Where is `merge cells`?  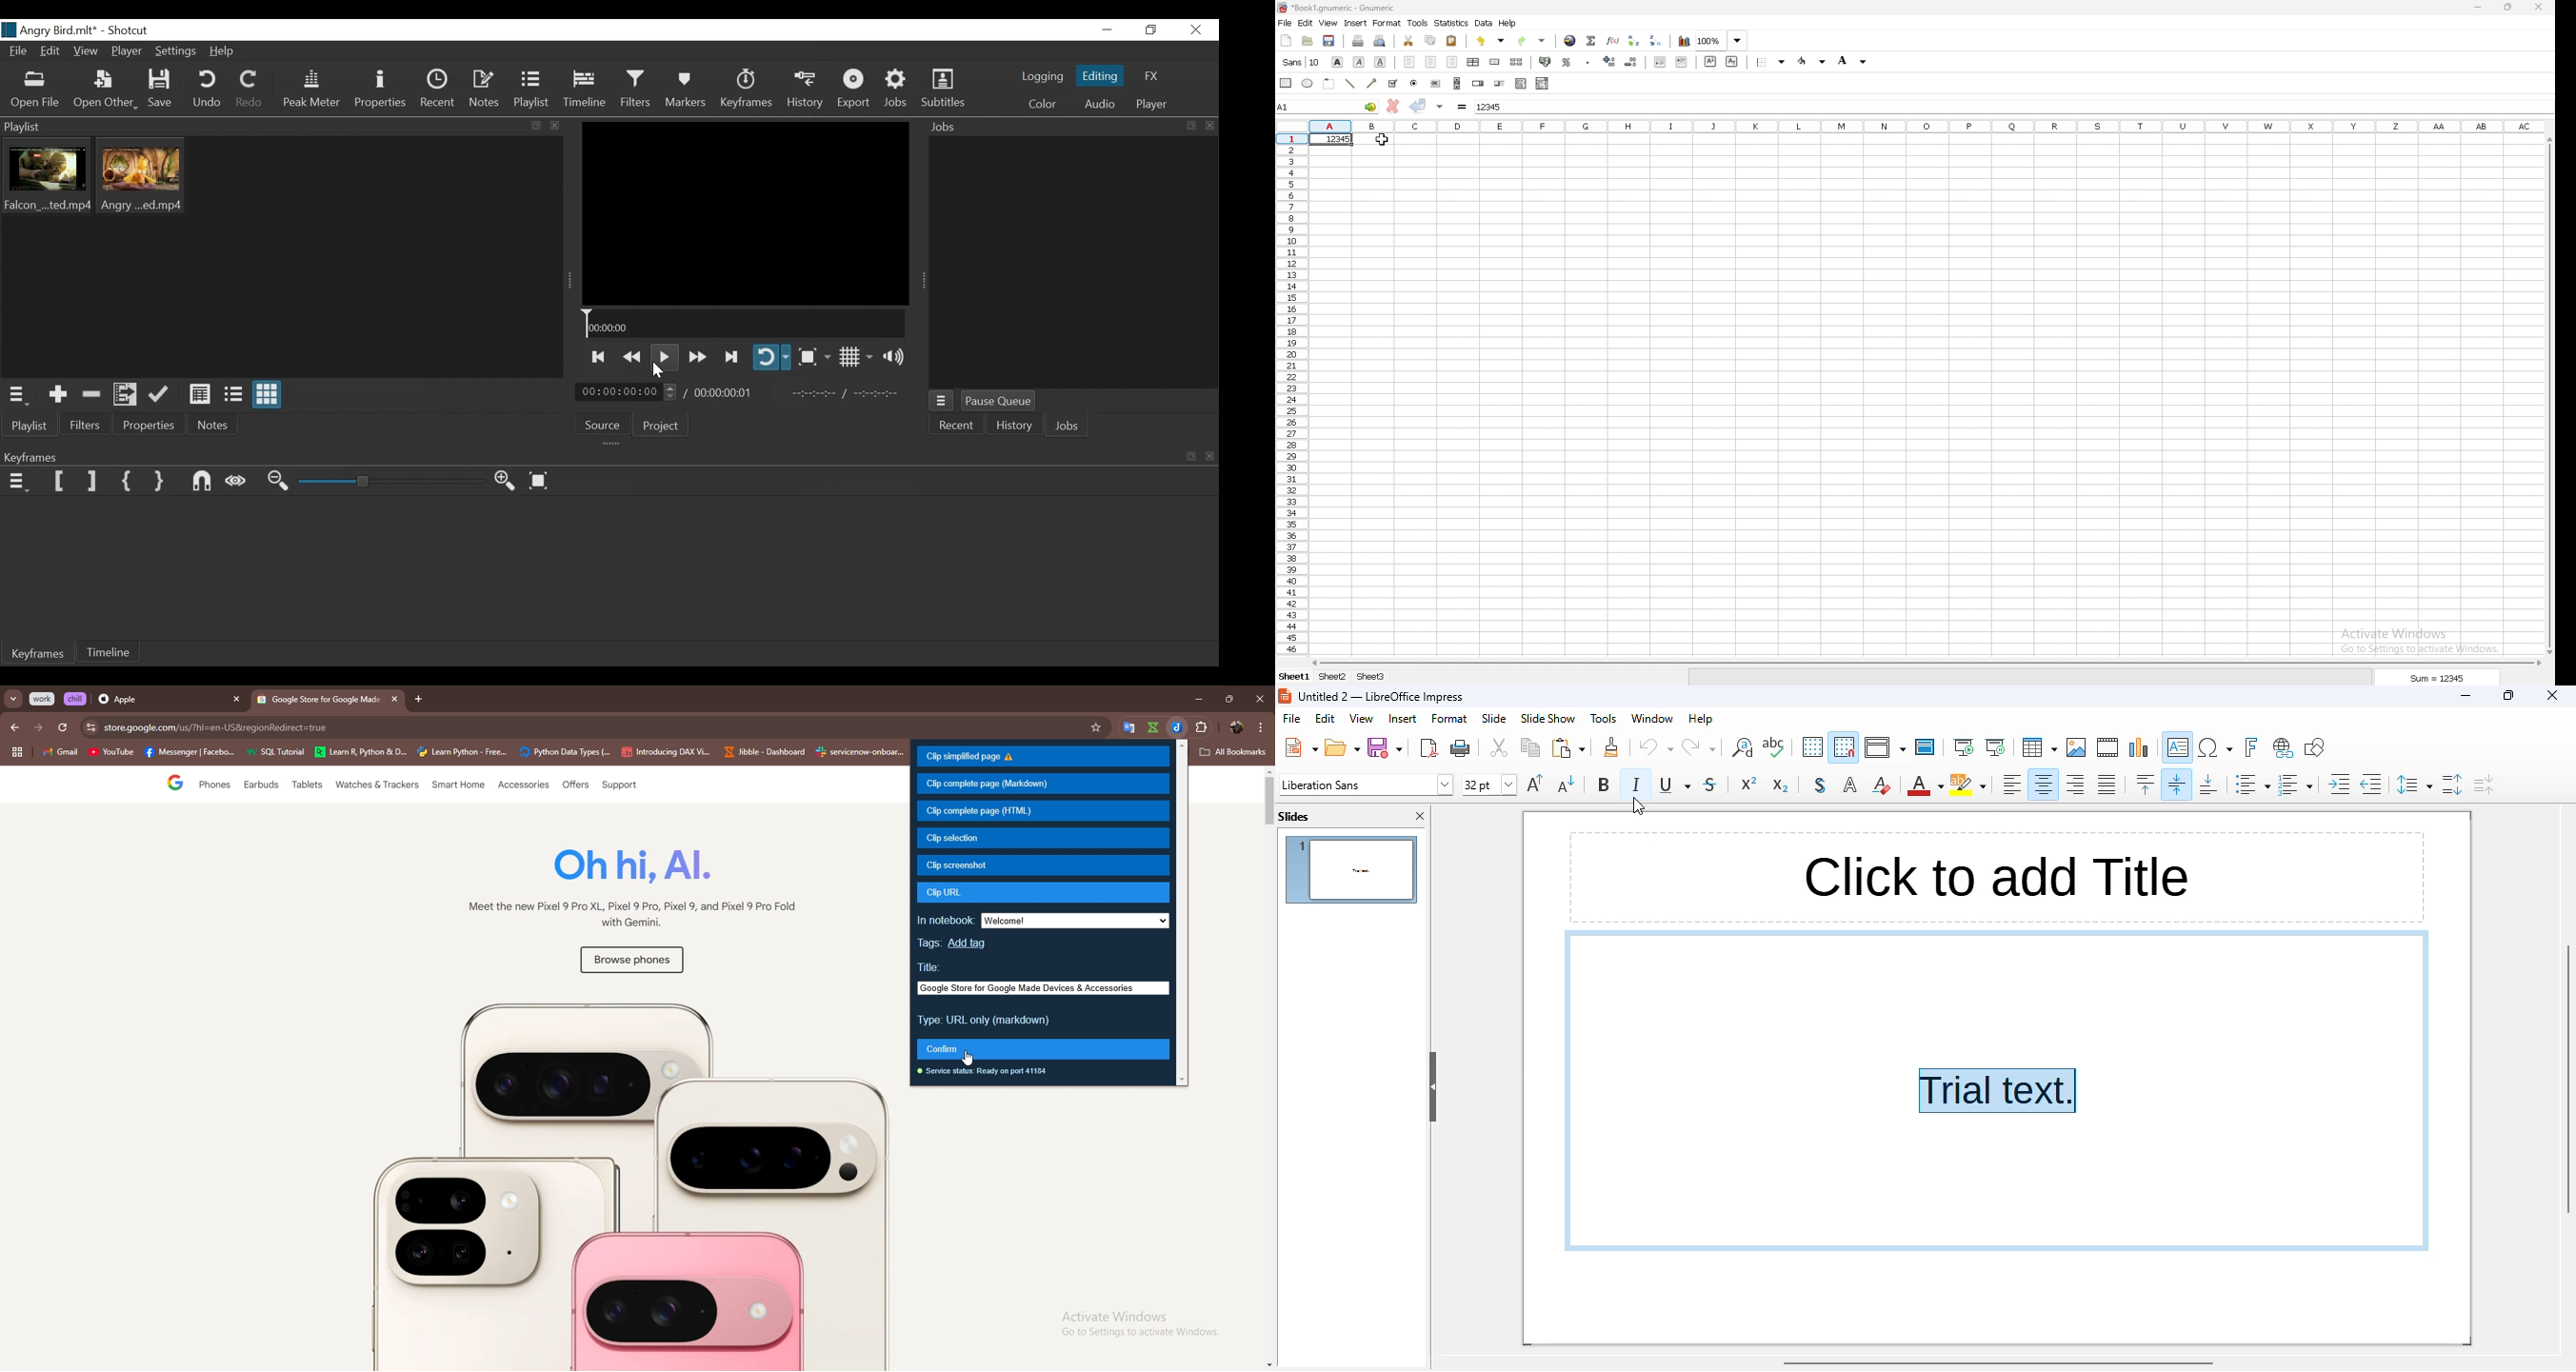
merge cells is located at coordinates (1495, 62).